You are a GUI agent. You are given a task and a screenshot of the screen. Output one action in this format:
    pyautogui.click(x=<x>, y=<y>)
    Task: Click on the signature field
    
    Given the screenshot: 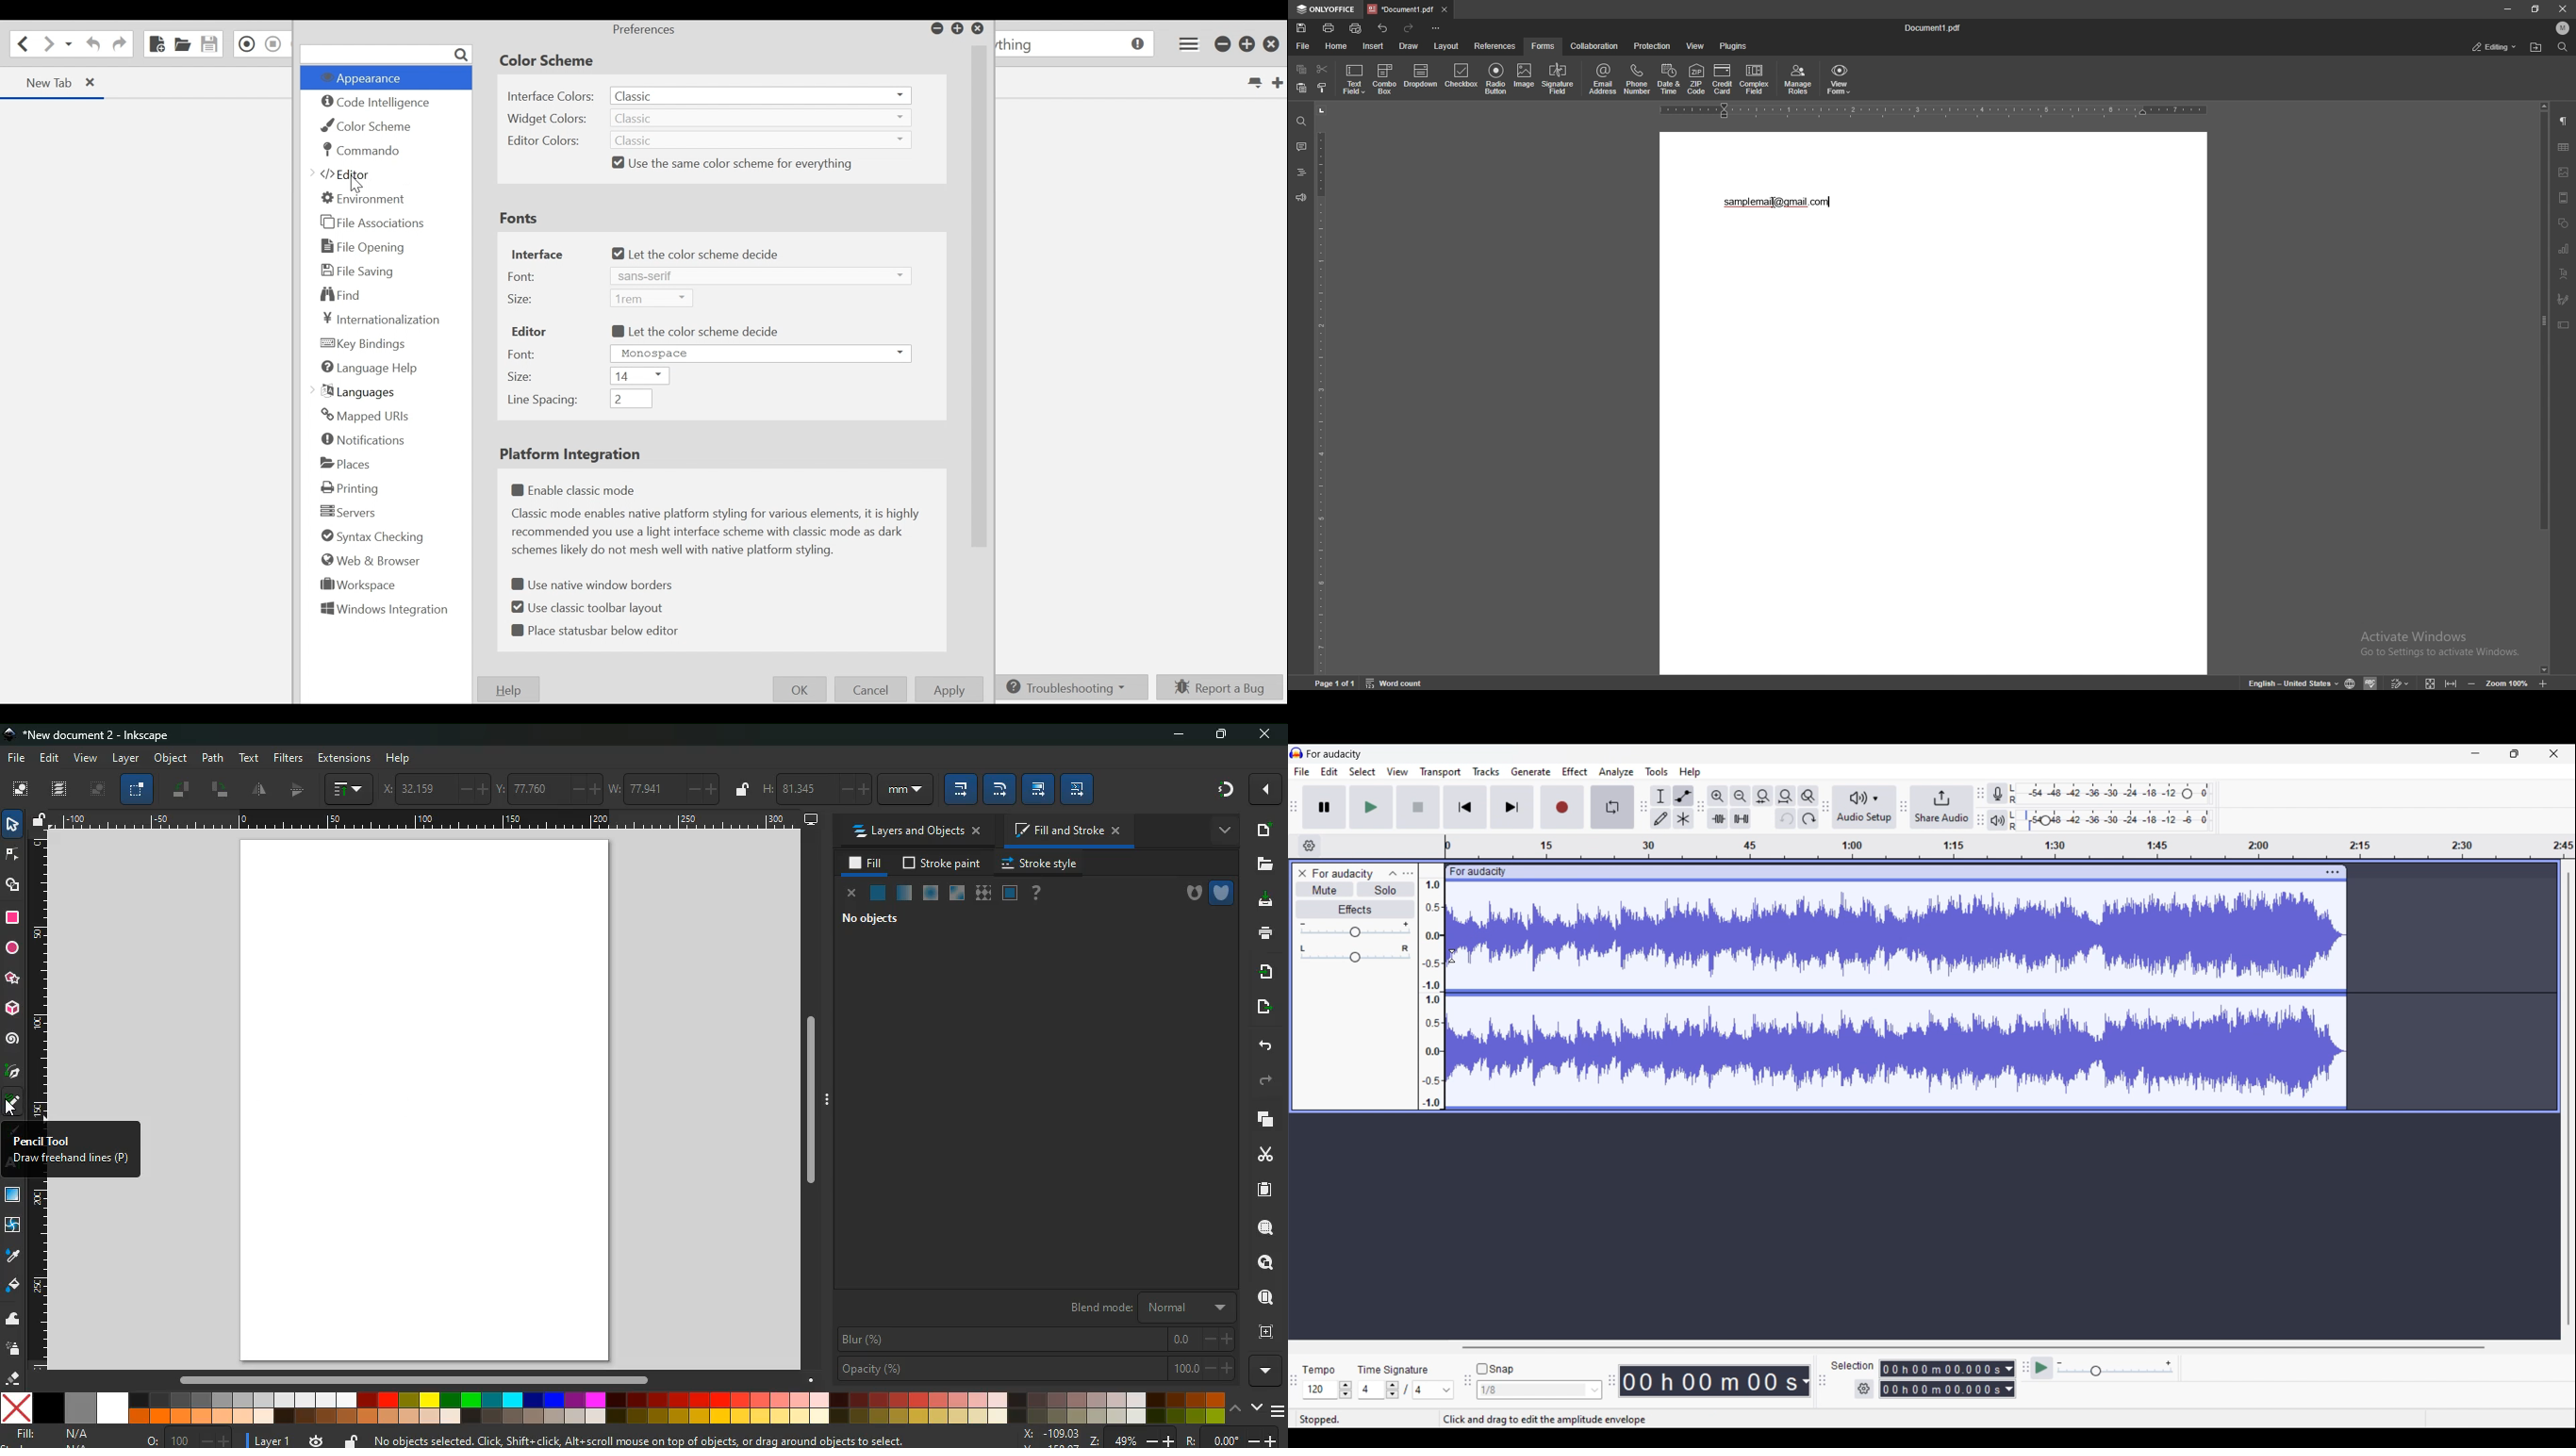 What is the action you would take?
    pyautogui.click(x=2563, y=300)
    